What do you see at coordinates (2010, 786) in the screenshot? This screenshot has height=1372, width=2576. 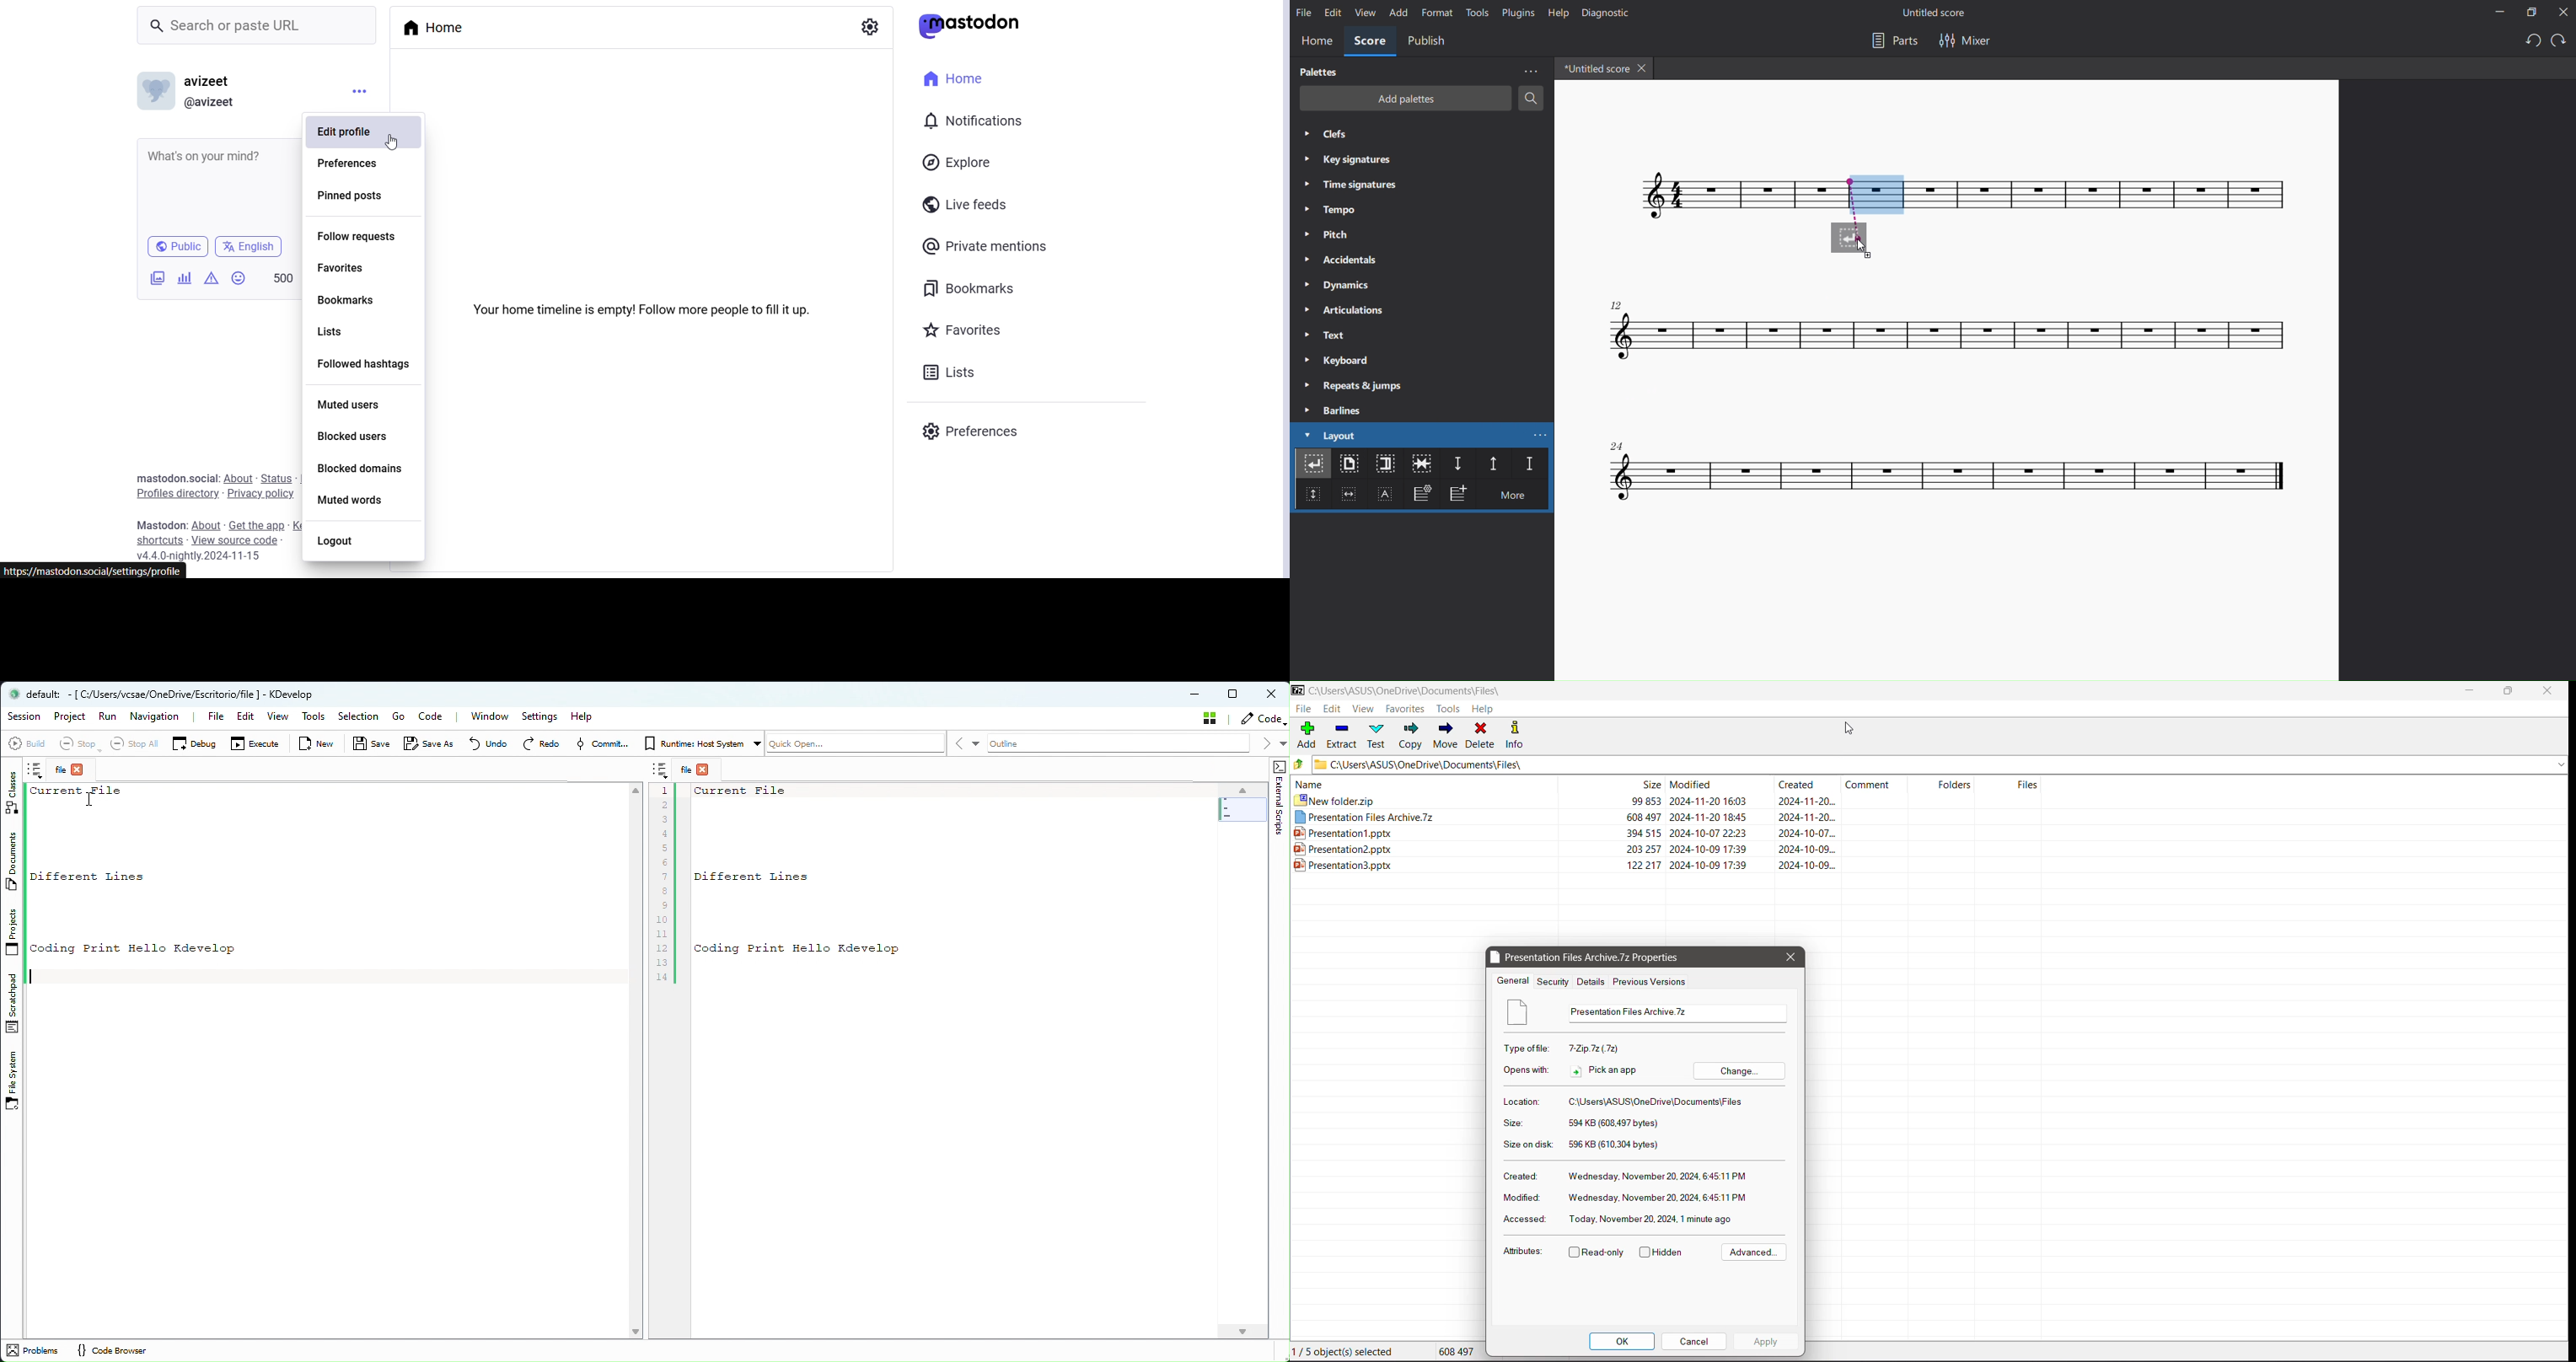 I see `Files` at bounding box center [2010, 786].